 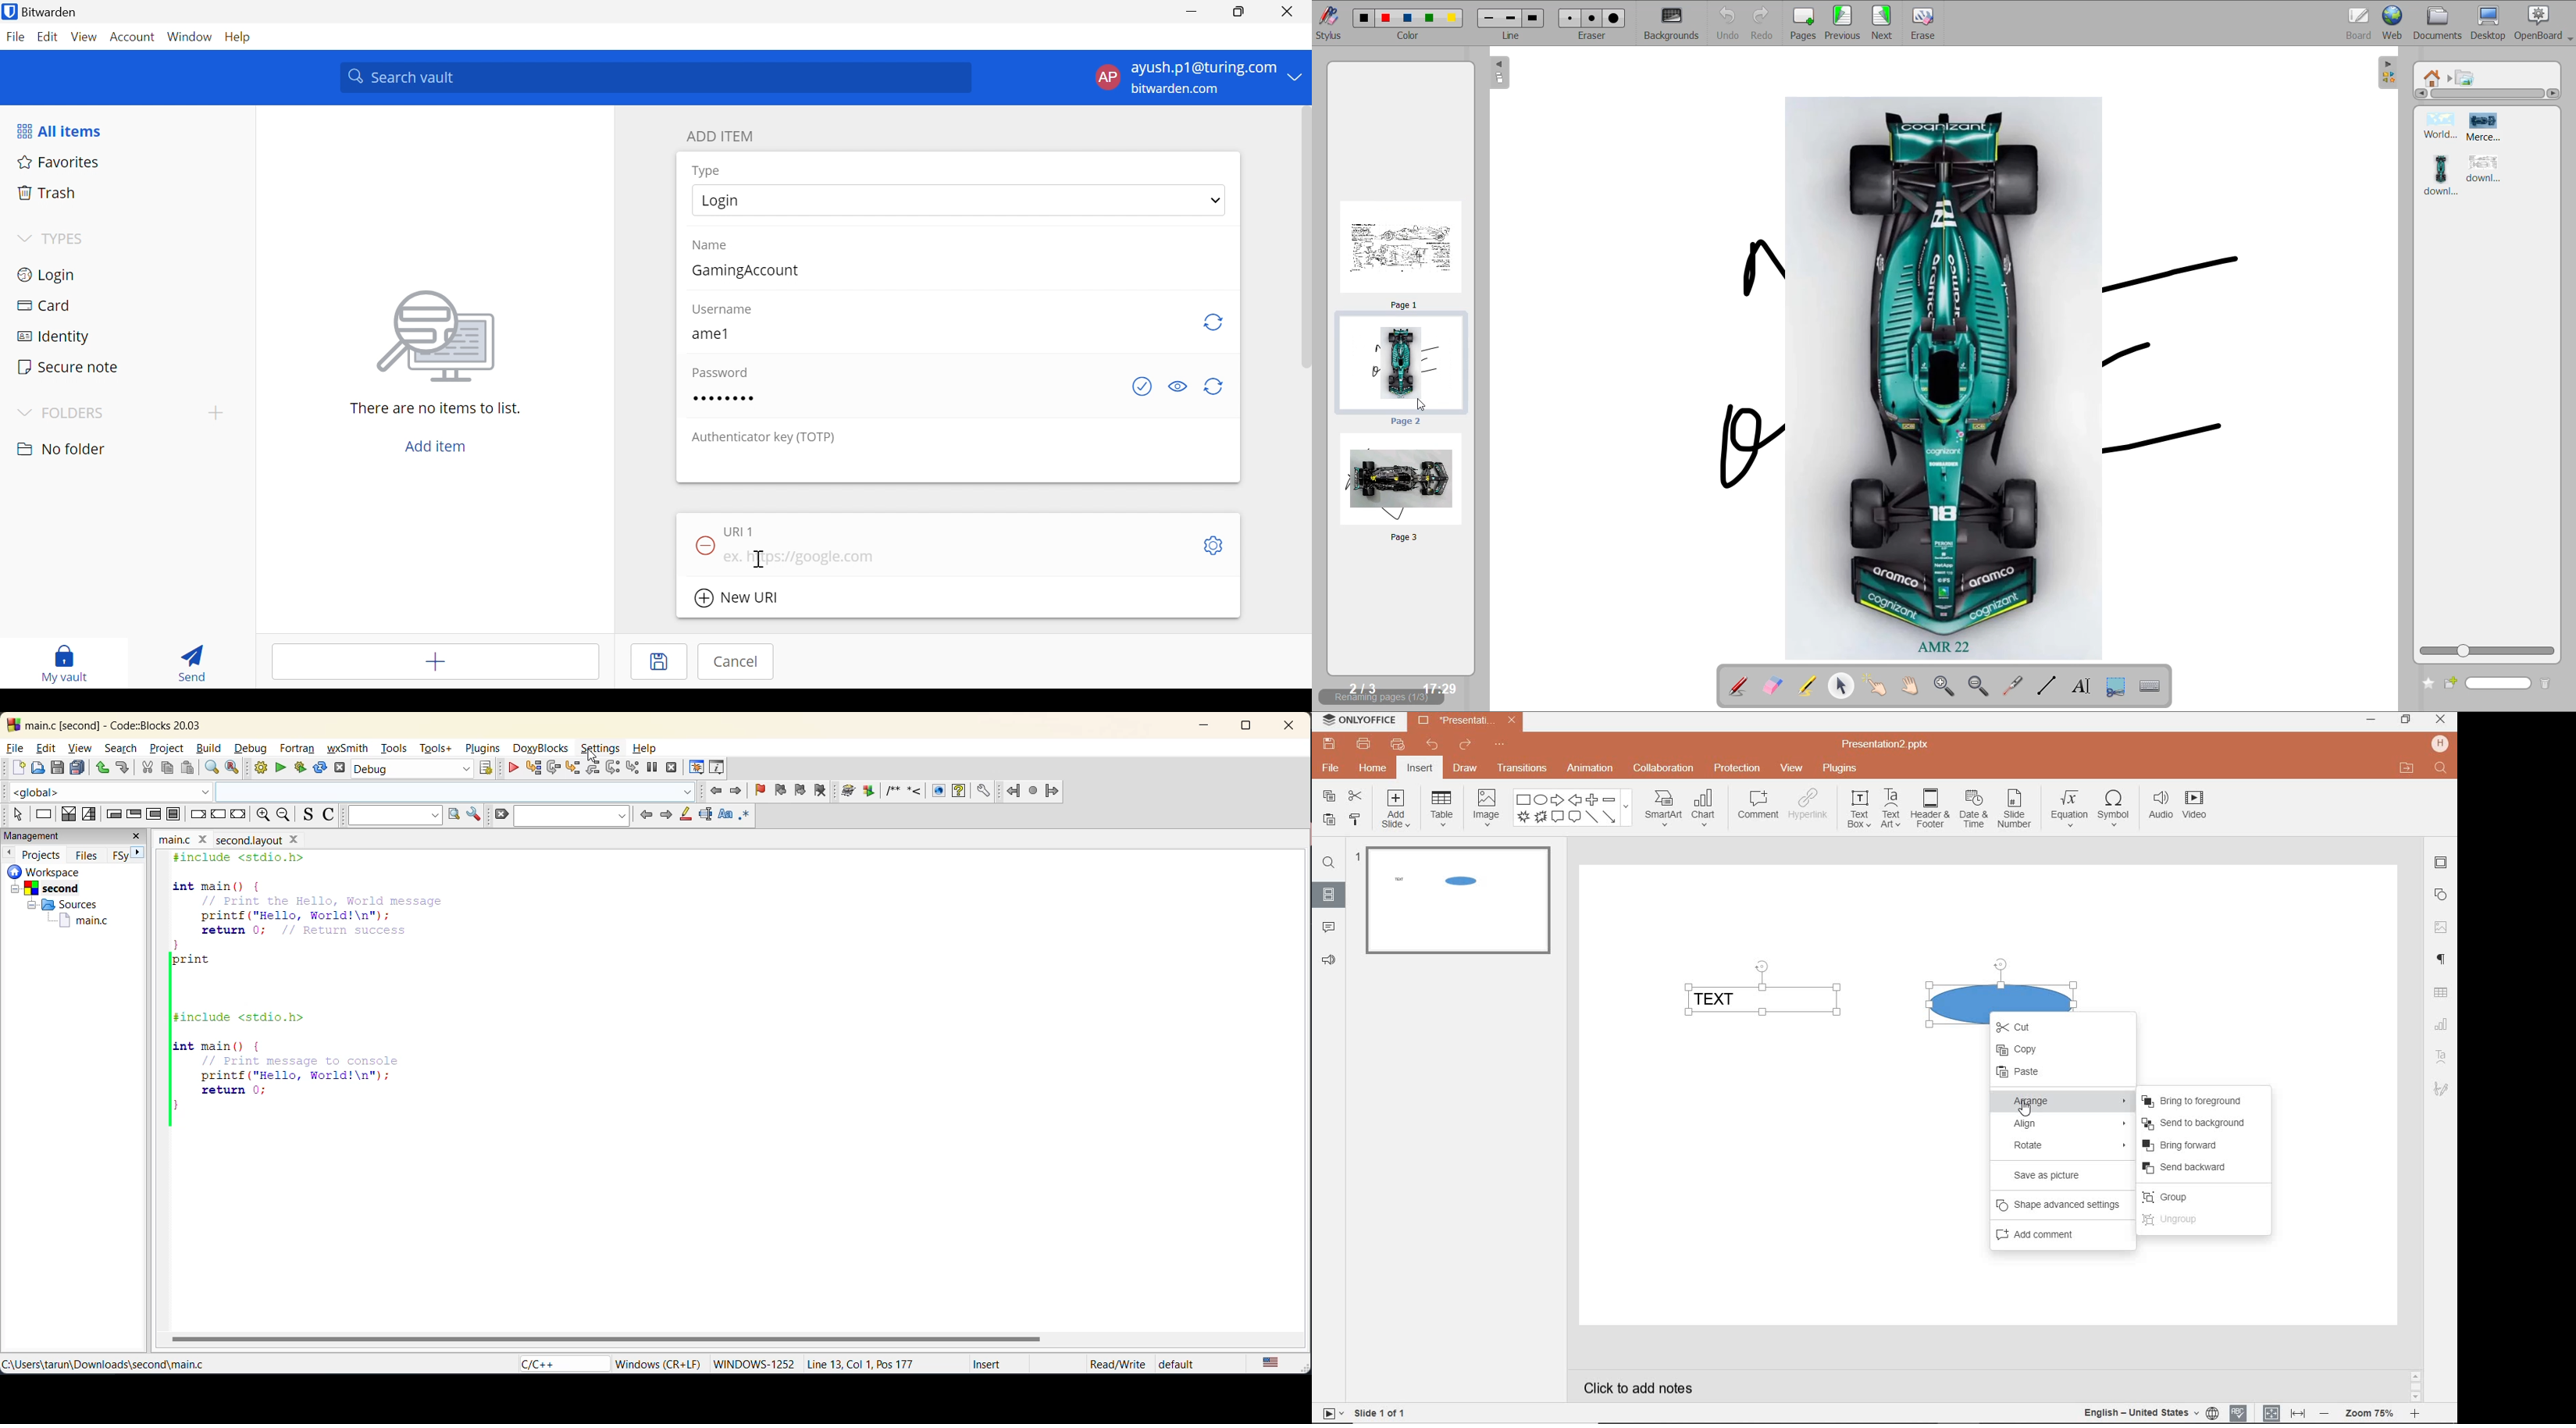 I want to click on file, so click(x=1332, y=769).